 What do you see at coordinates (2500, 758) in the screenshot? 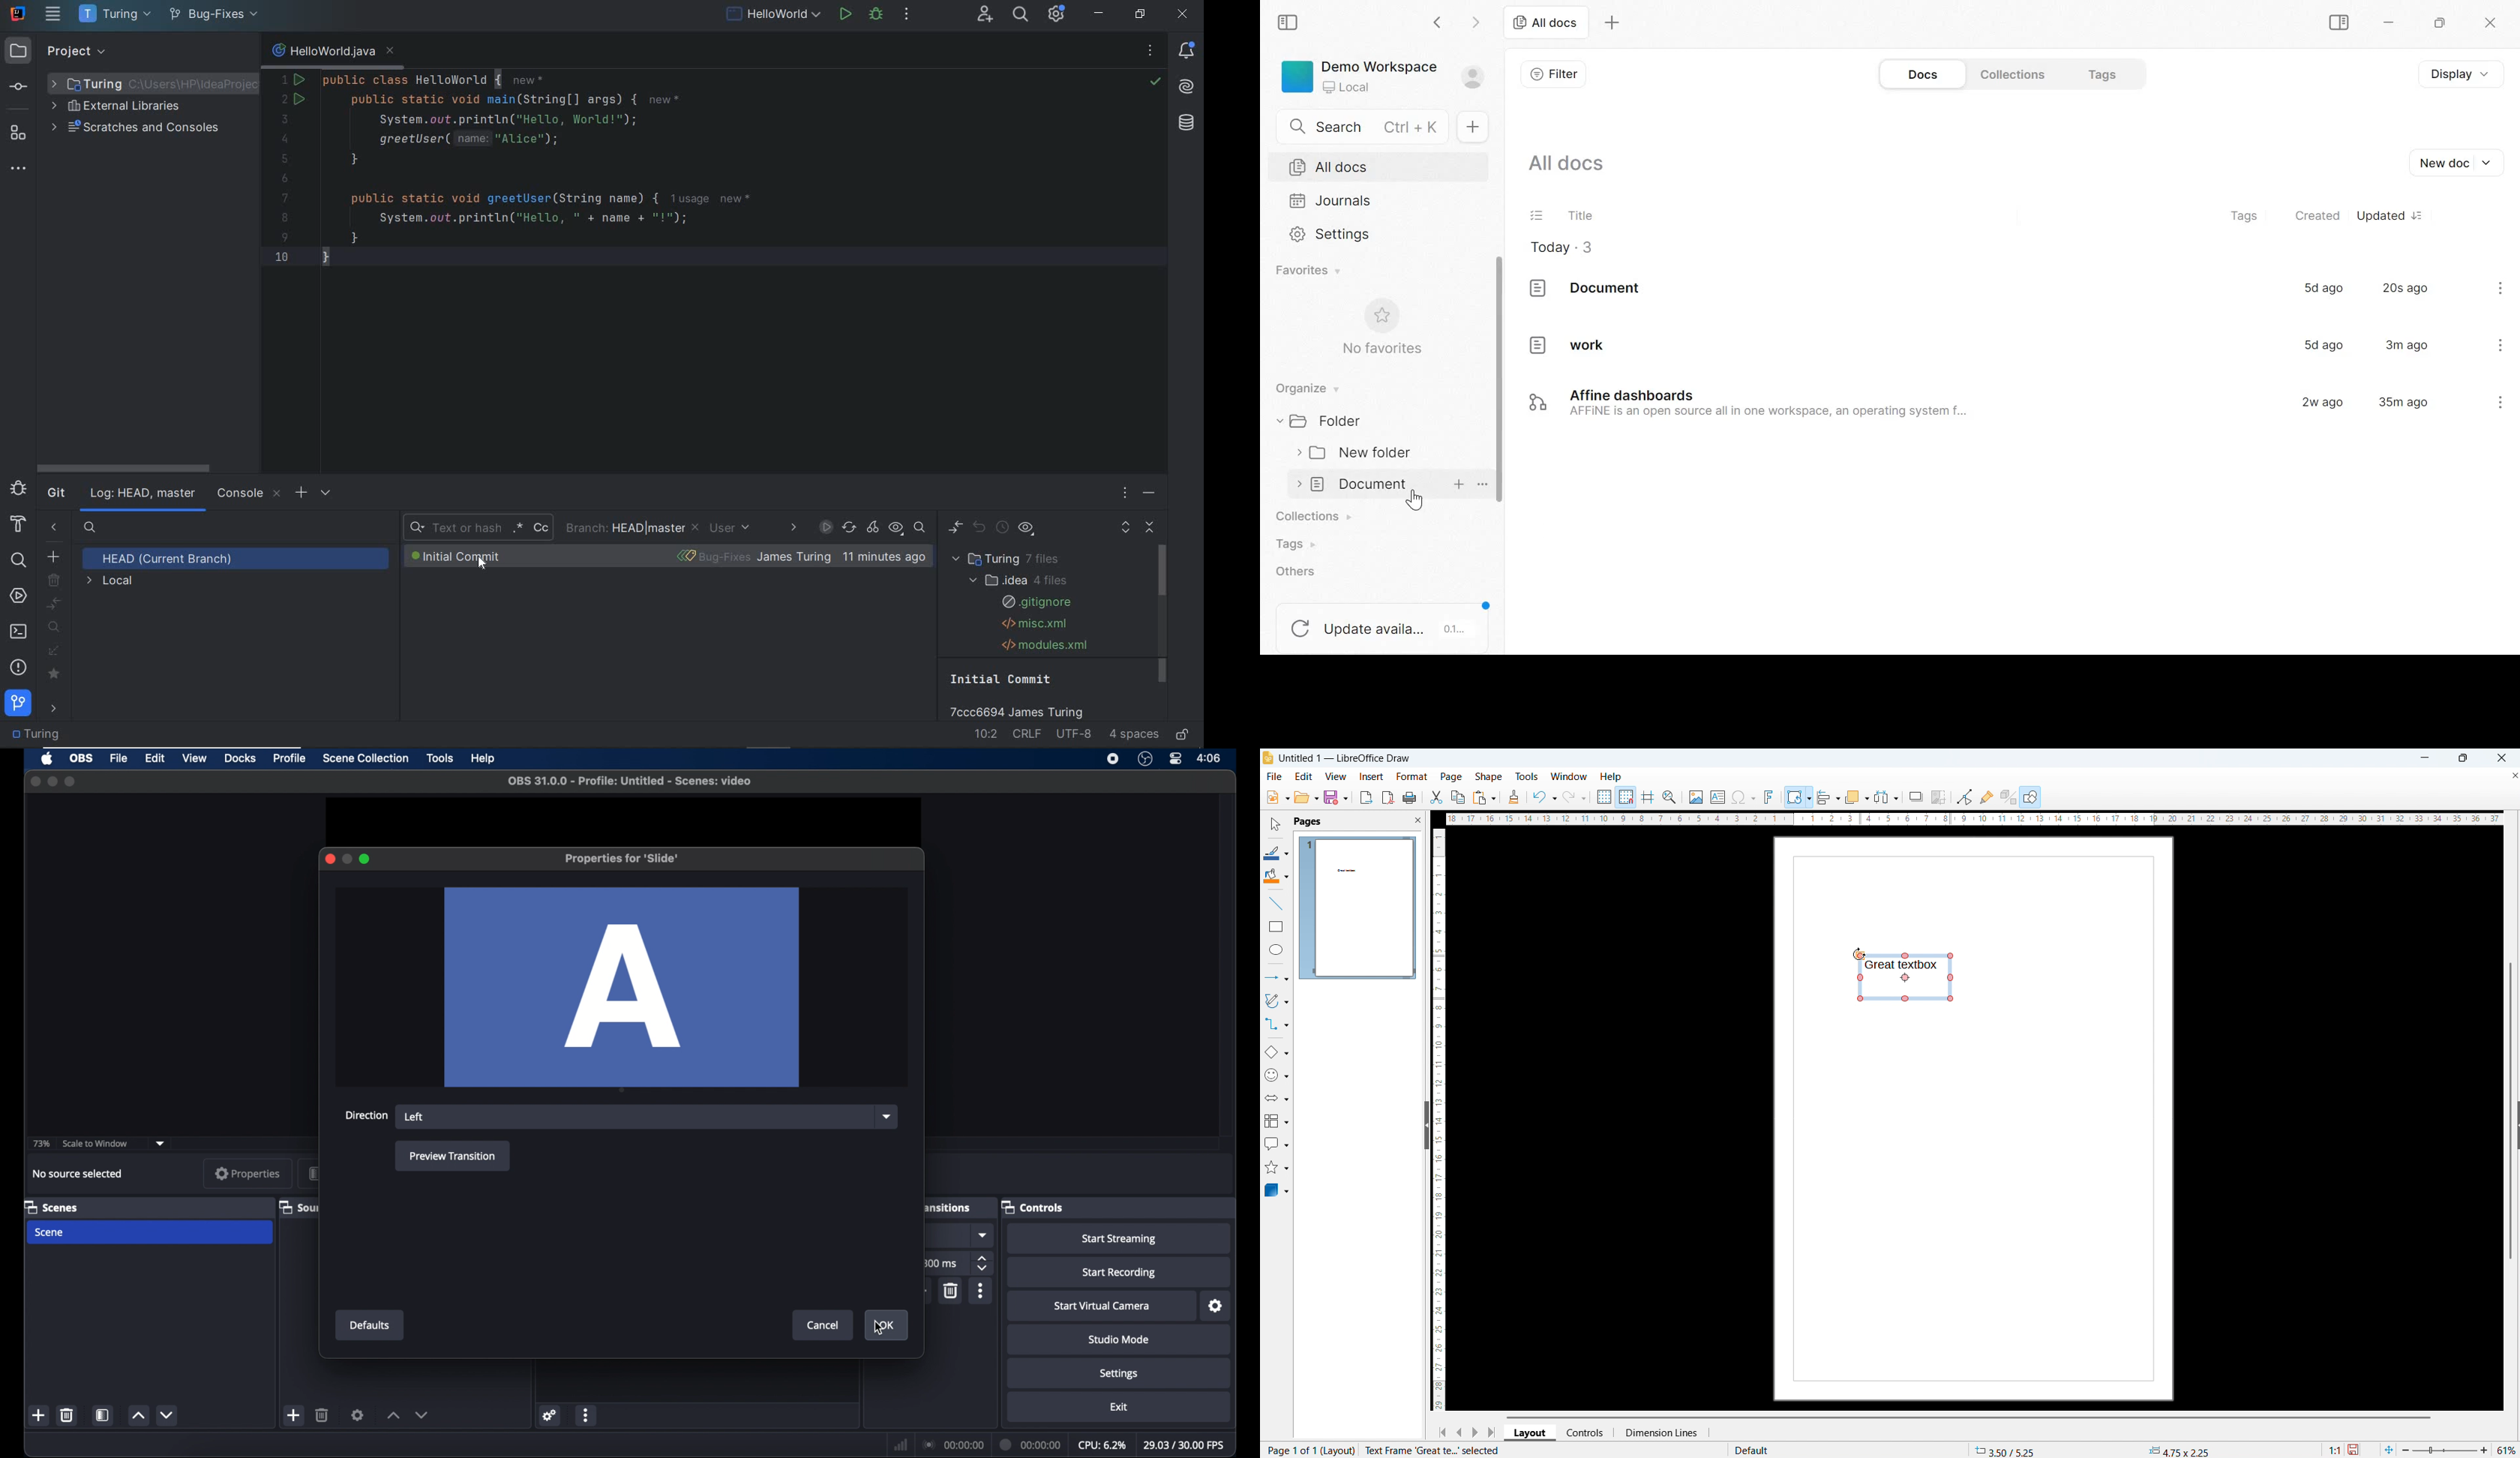
I see `Close ` at bounding box center [2500, 758].